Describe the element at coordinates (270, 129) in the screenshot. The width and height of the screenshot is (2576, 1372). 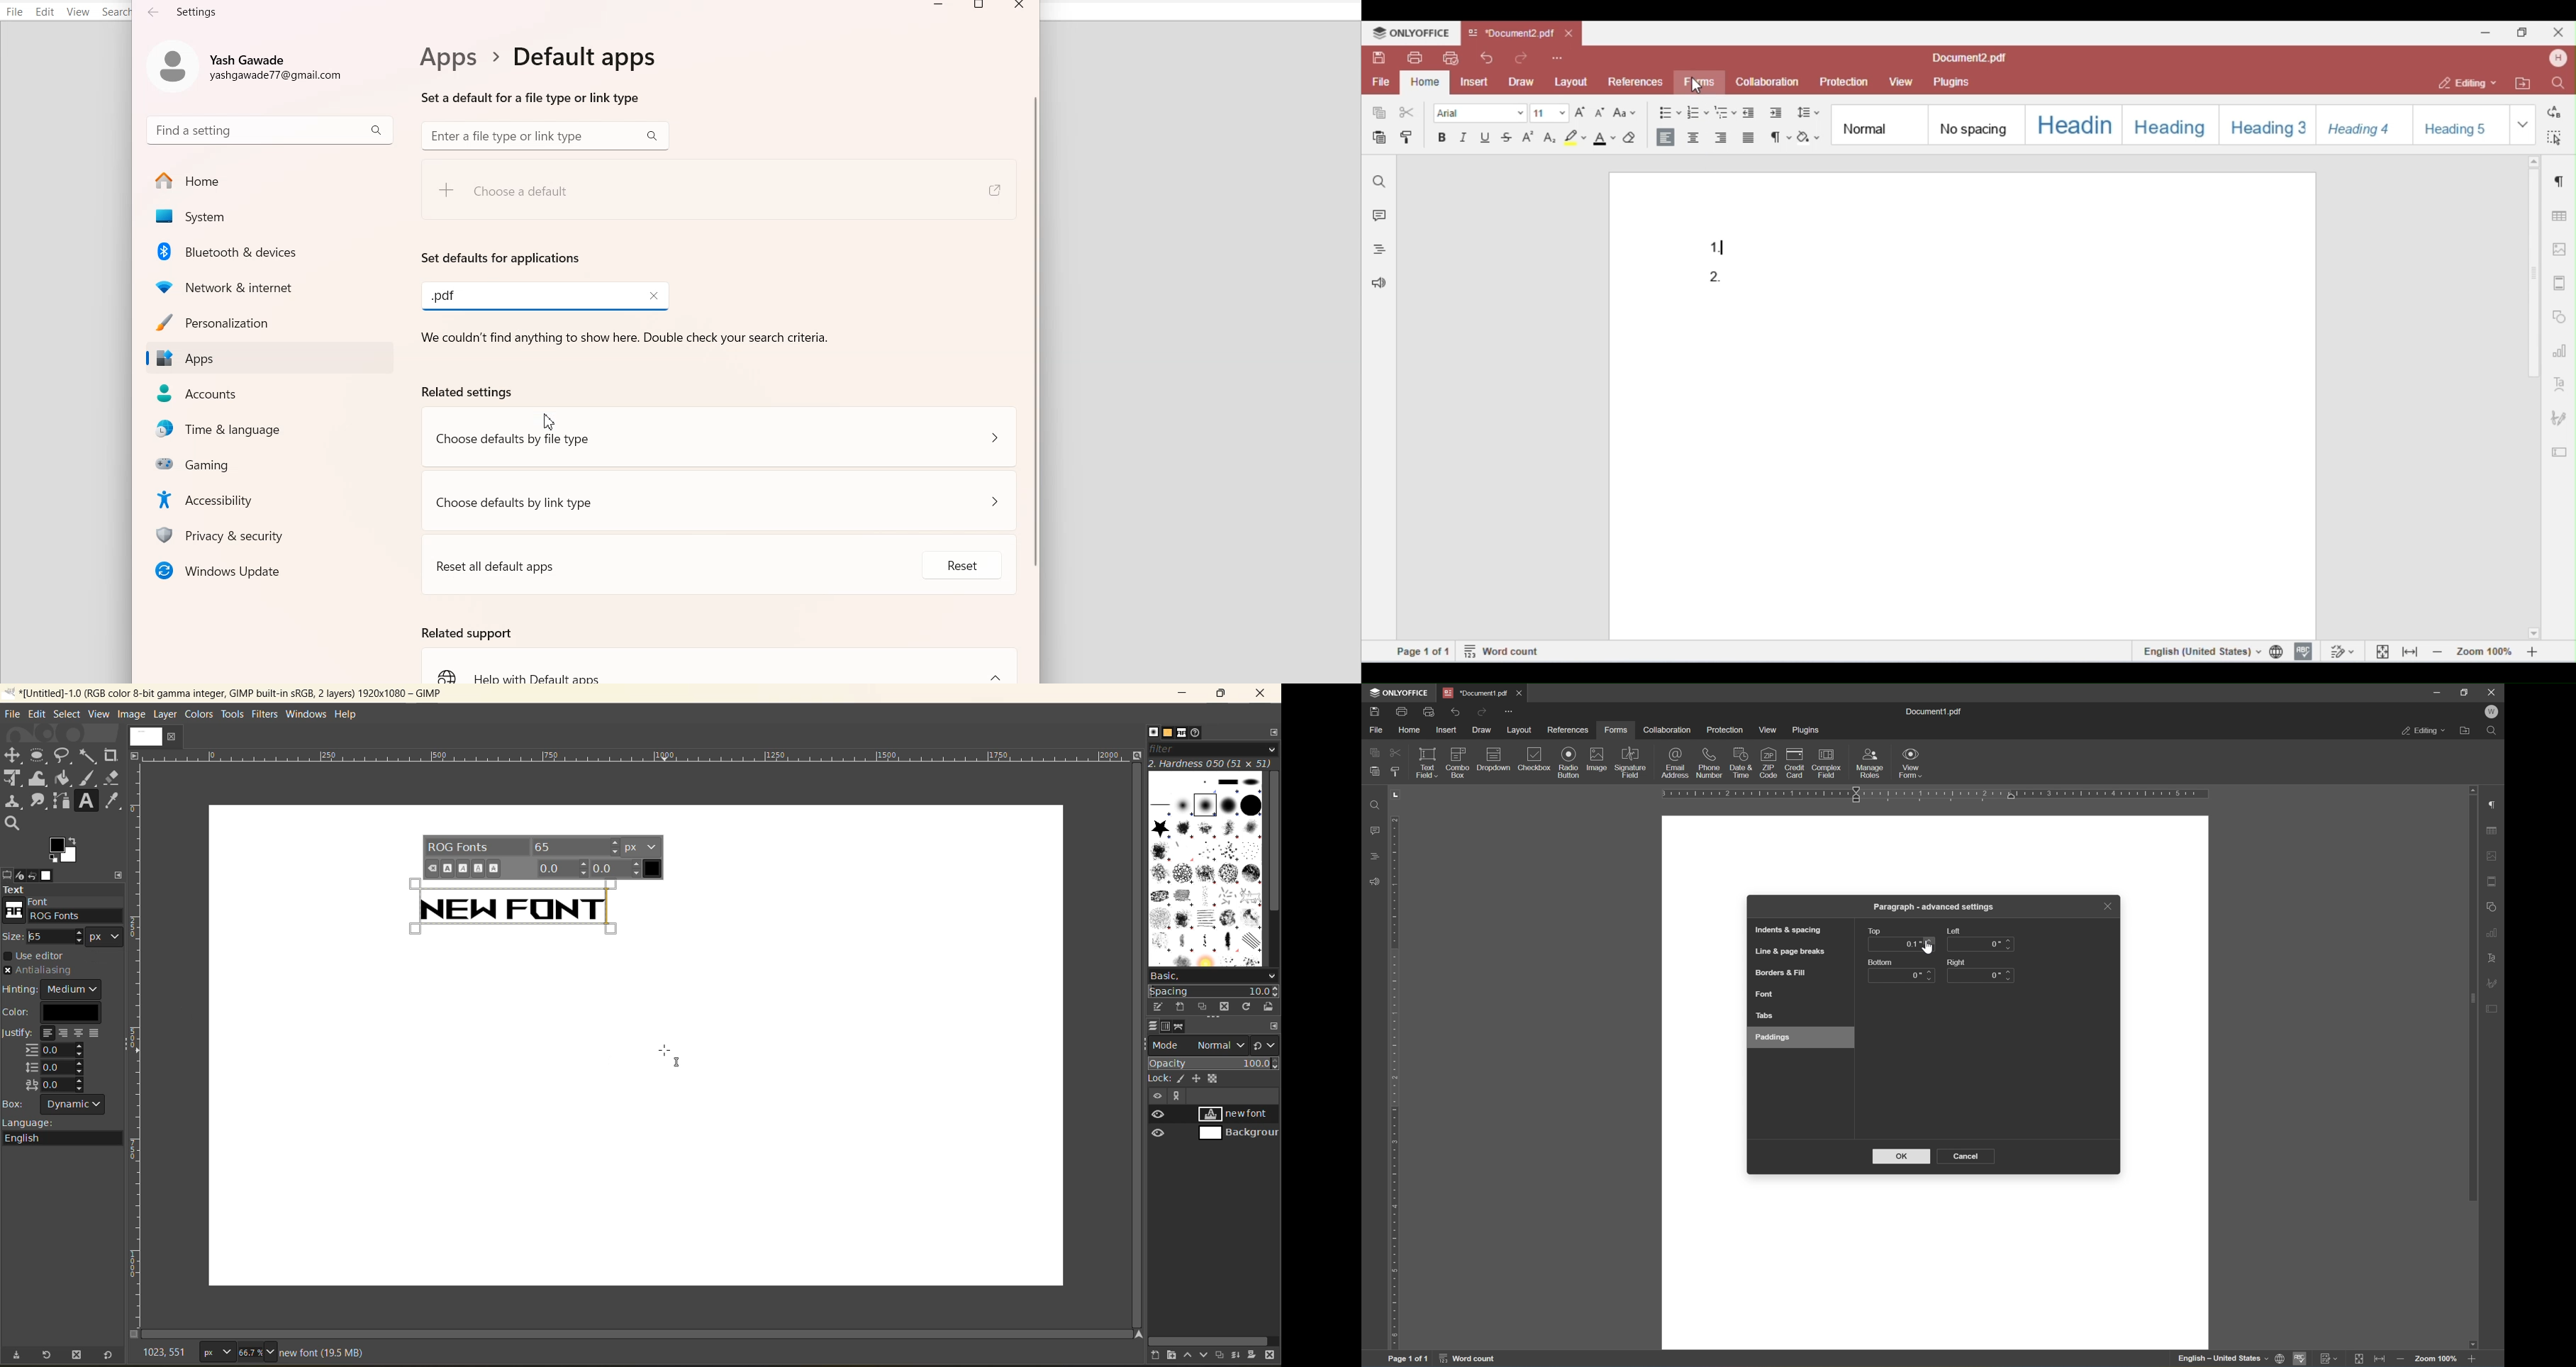
I see `Search bar` at that location.